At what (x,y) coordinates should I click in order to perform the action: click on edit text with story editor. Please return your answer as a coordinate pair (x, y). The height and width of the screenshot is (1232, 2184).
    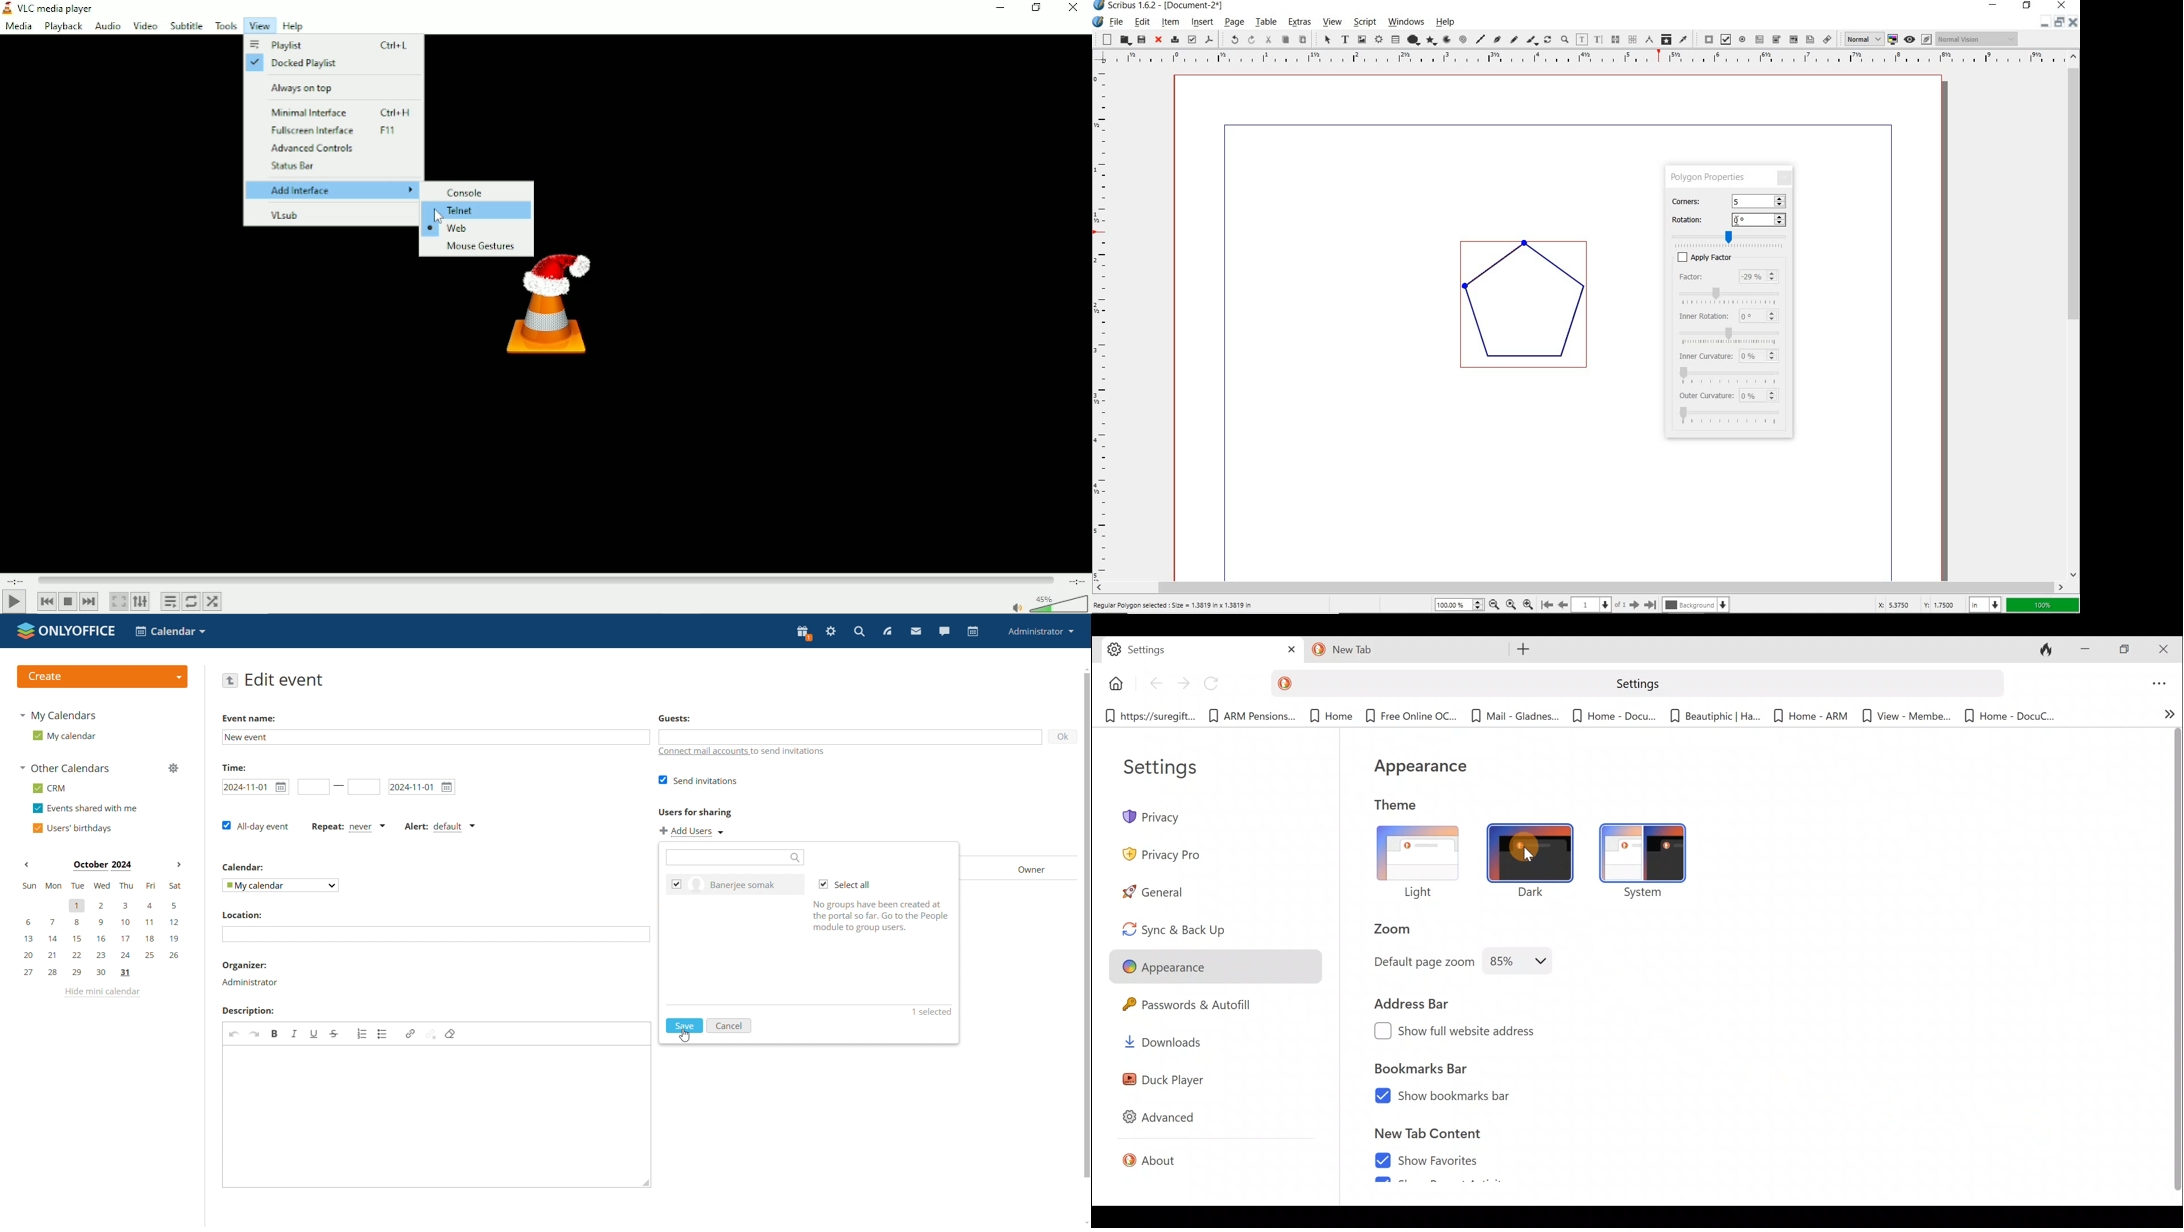
    Looking at the image, I should click on (1599, 39).